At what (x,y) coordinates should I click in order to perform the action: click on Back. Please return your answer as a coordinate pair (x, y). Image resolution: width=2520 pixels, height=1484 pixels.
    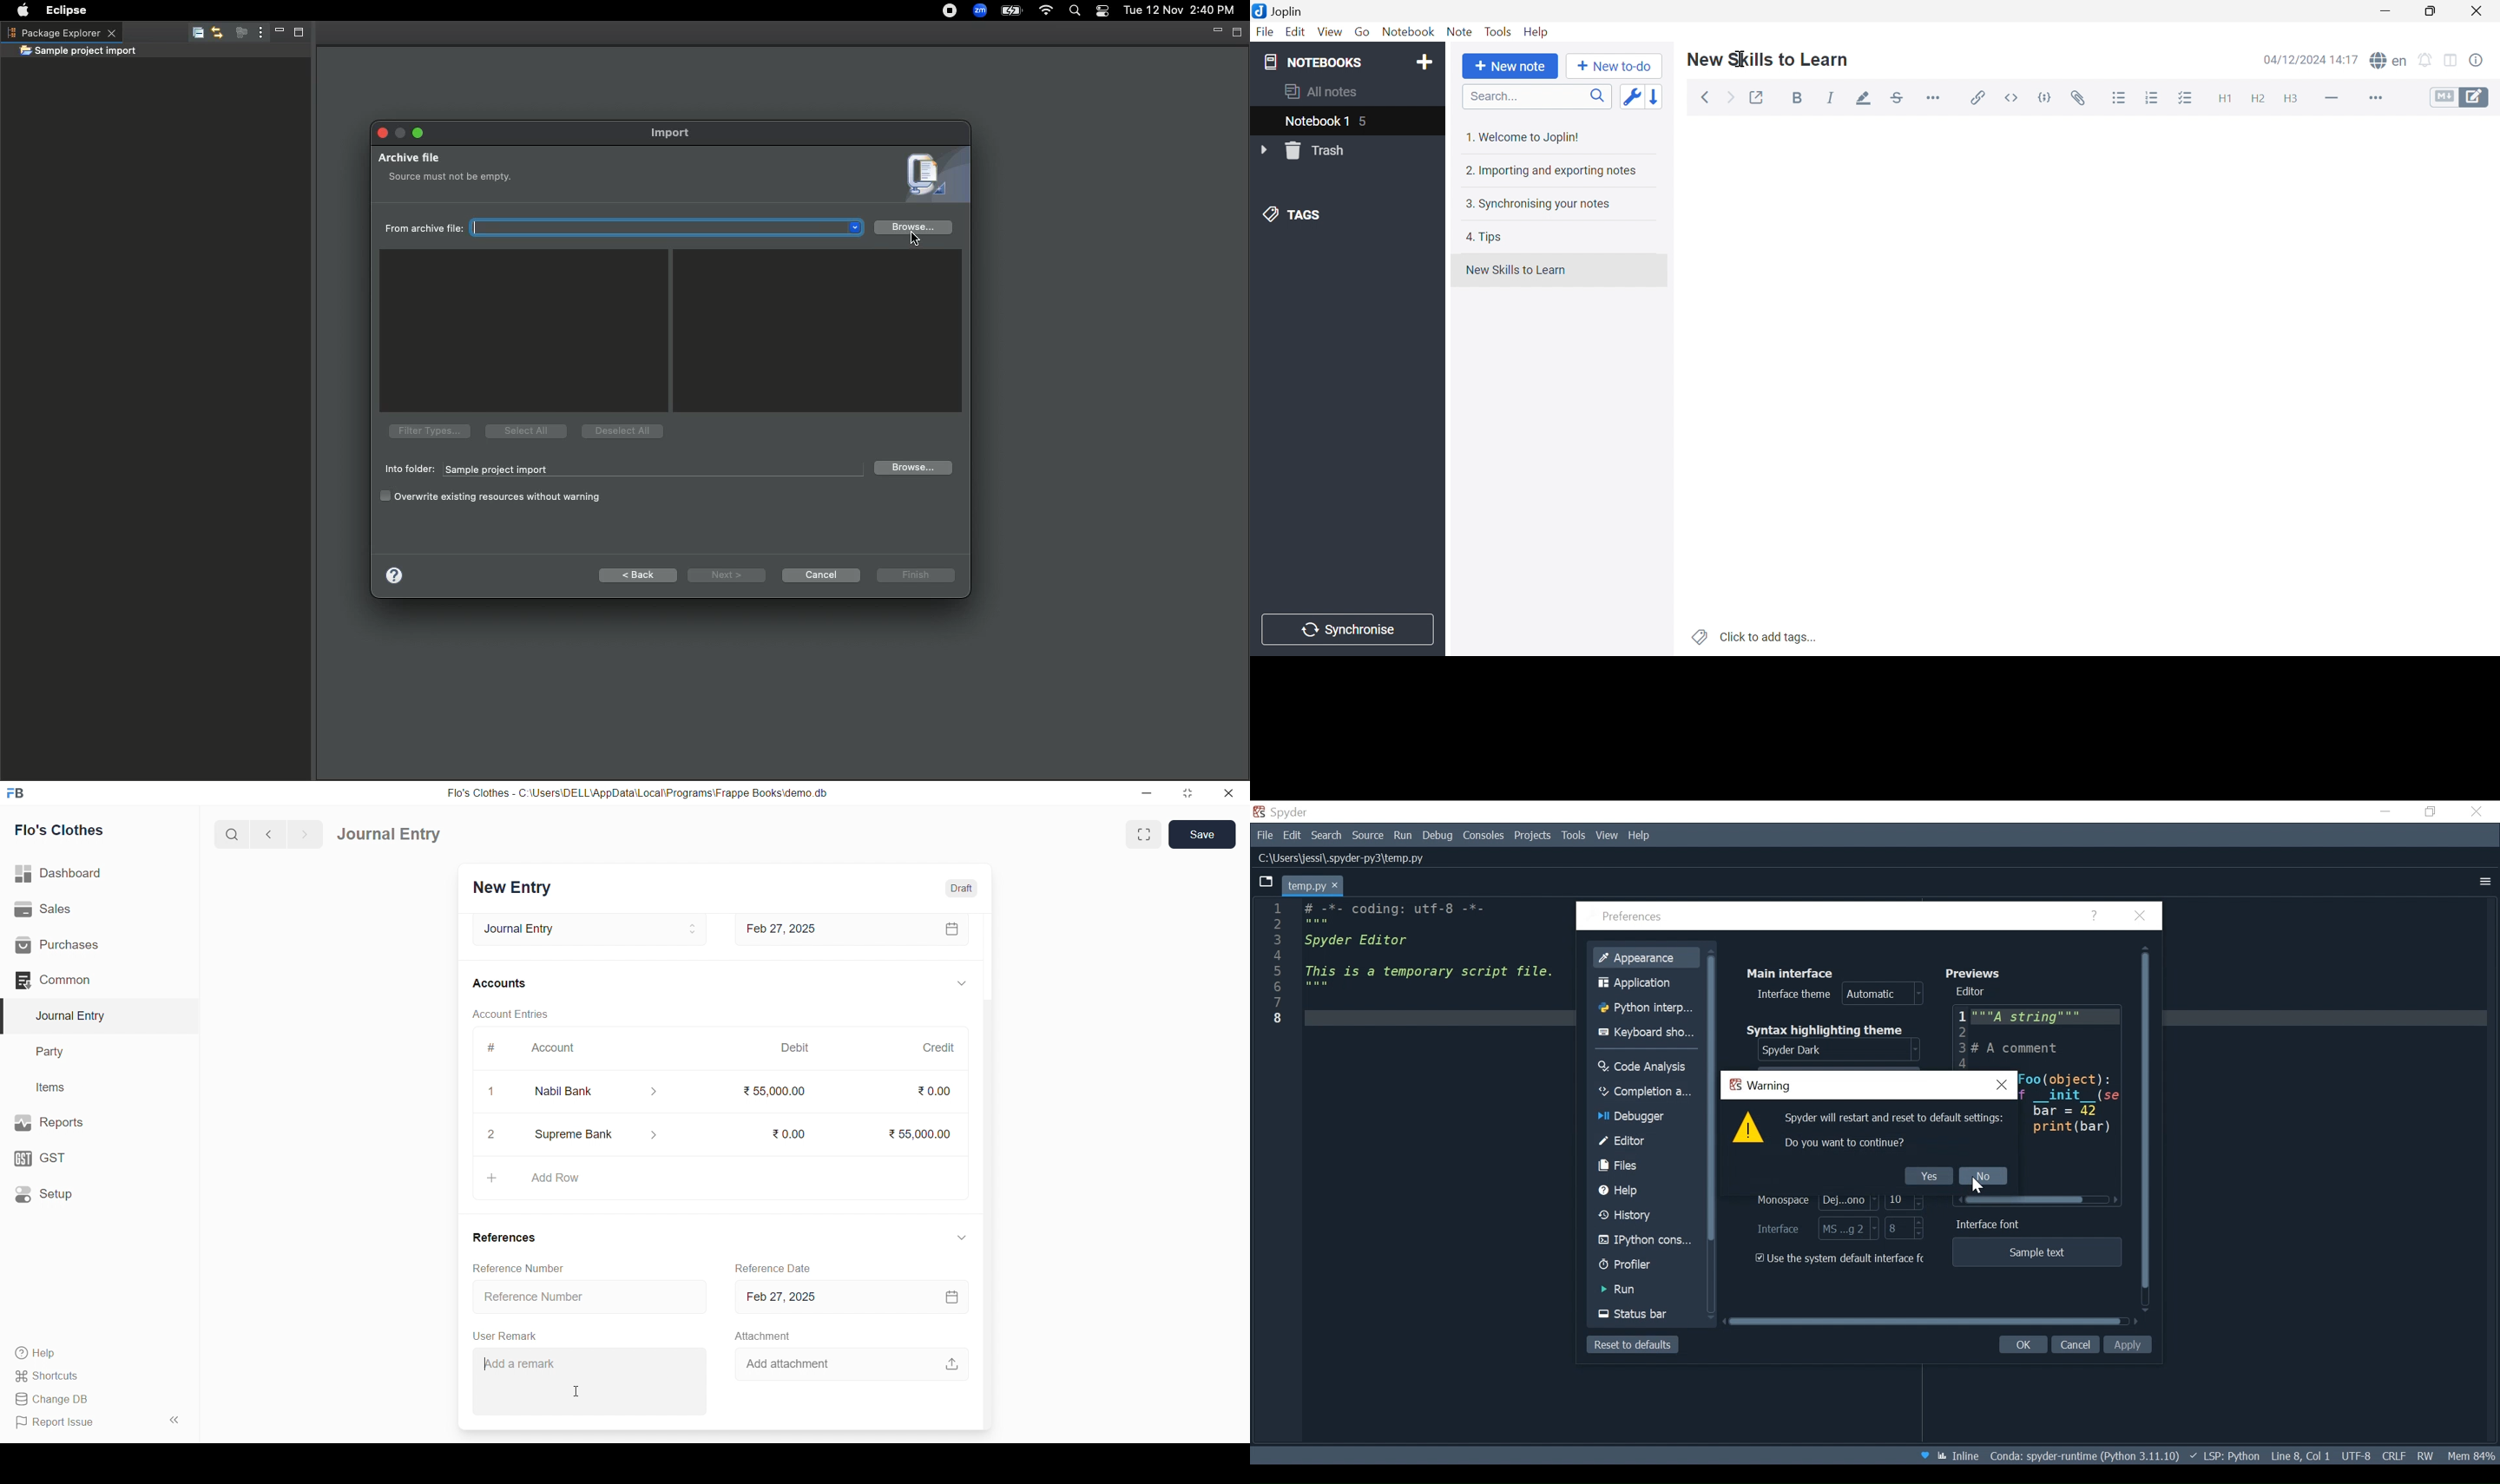
    Looking at the image, I should click on (1705, 98).